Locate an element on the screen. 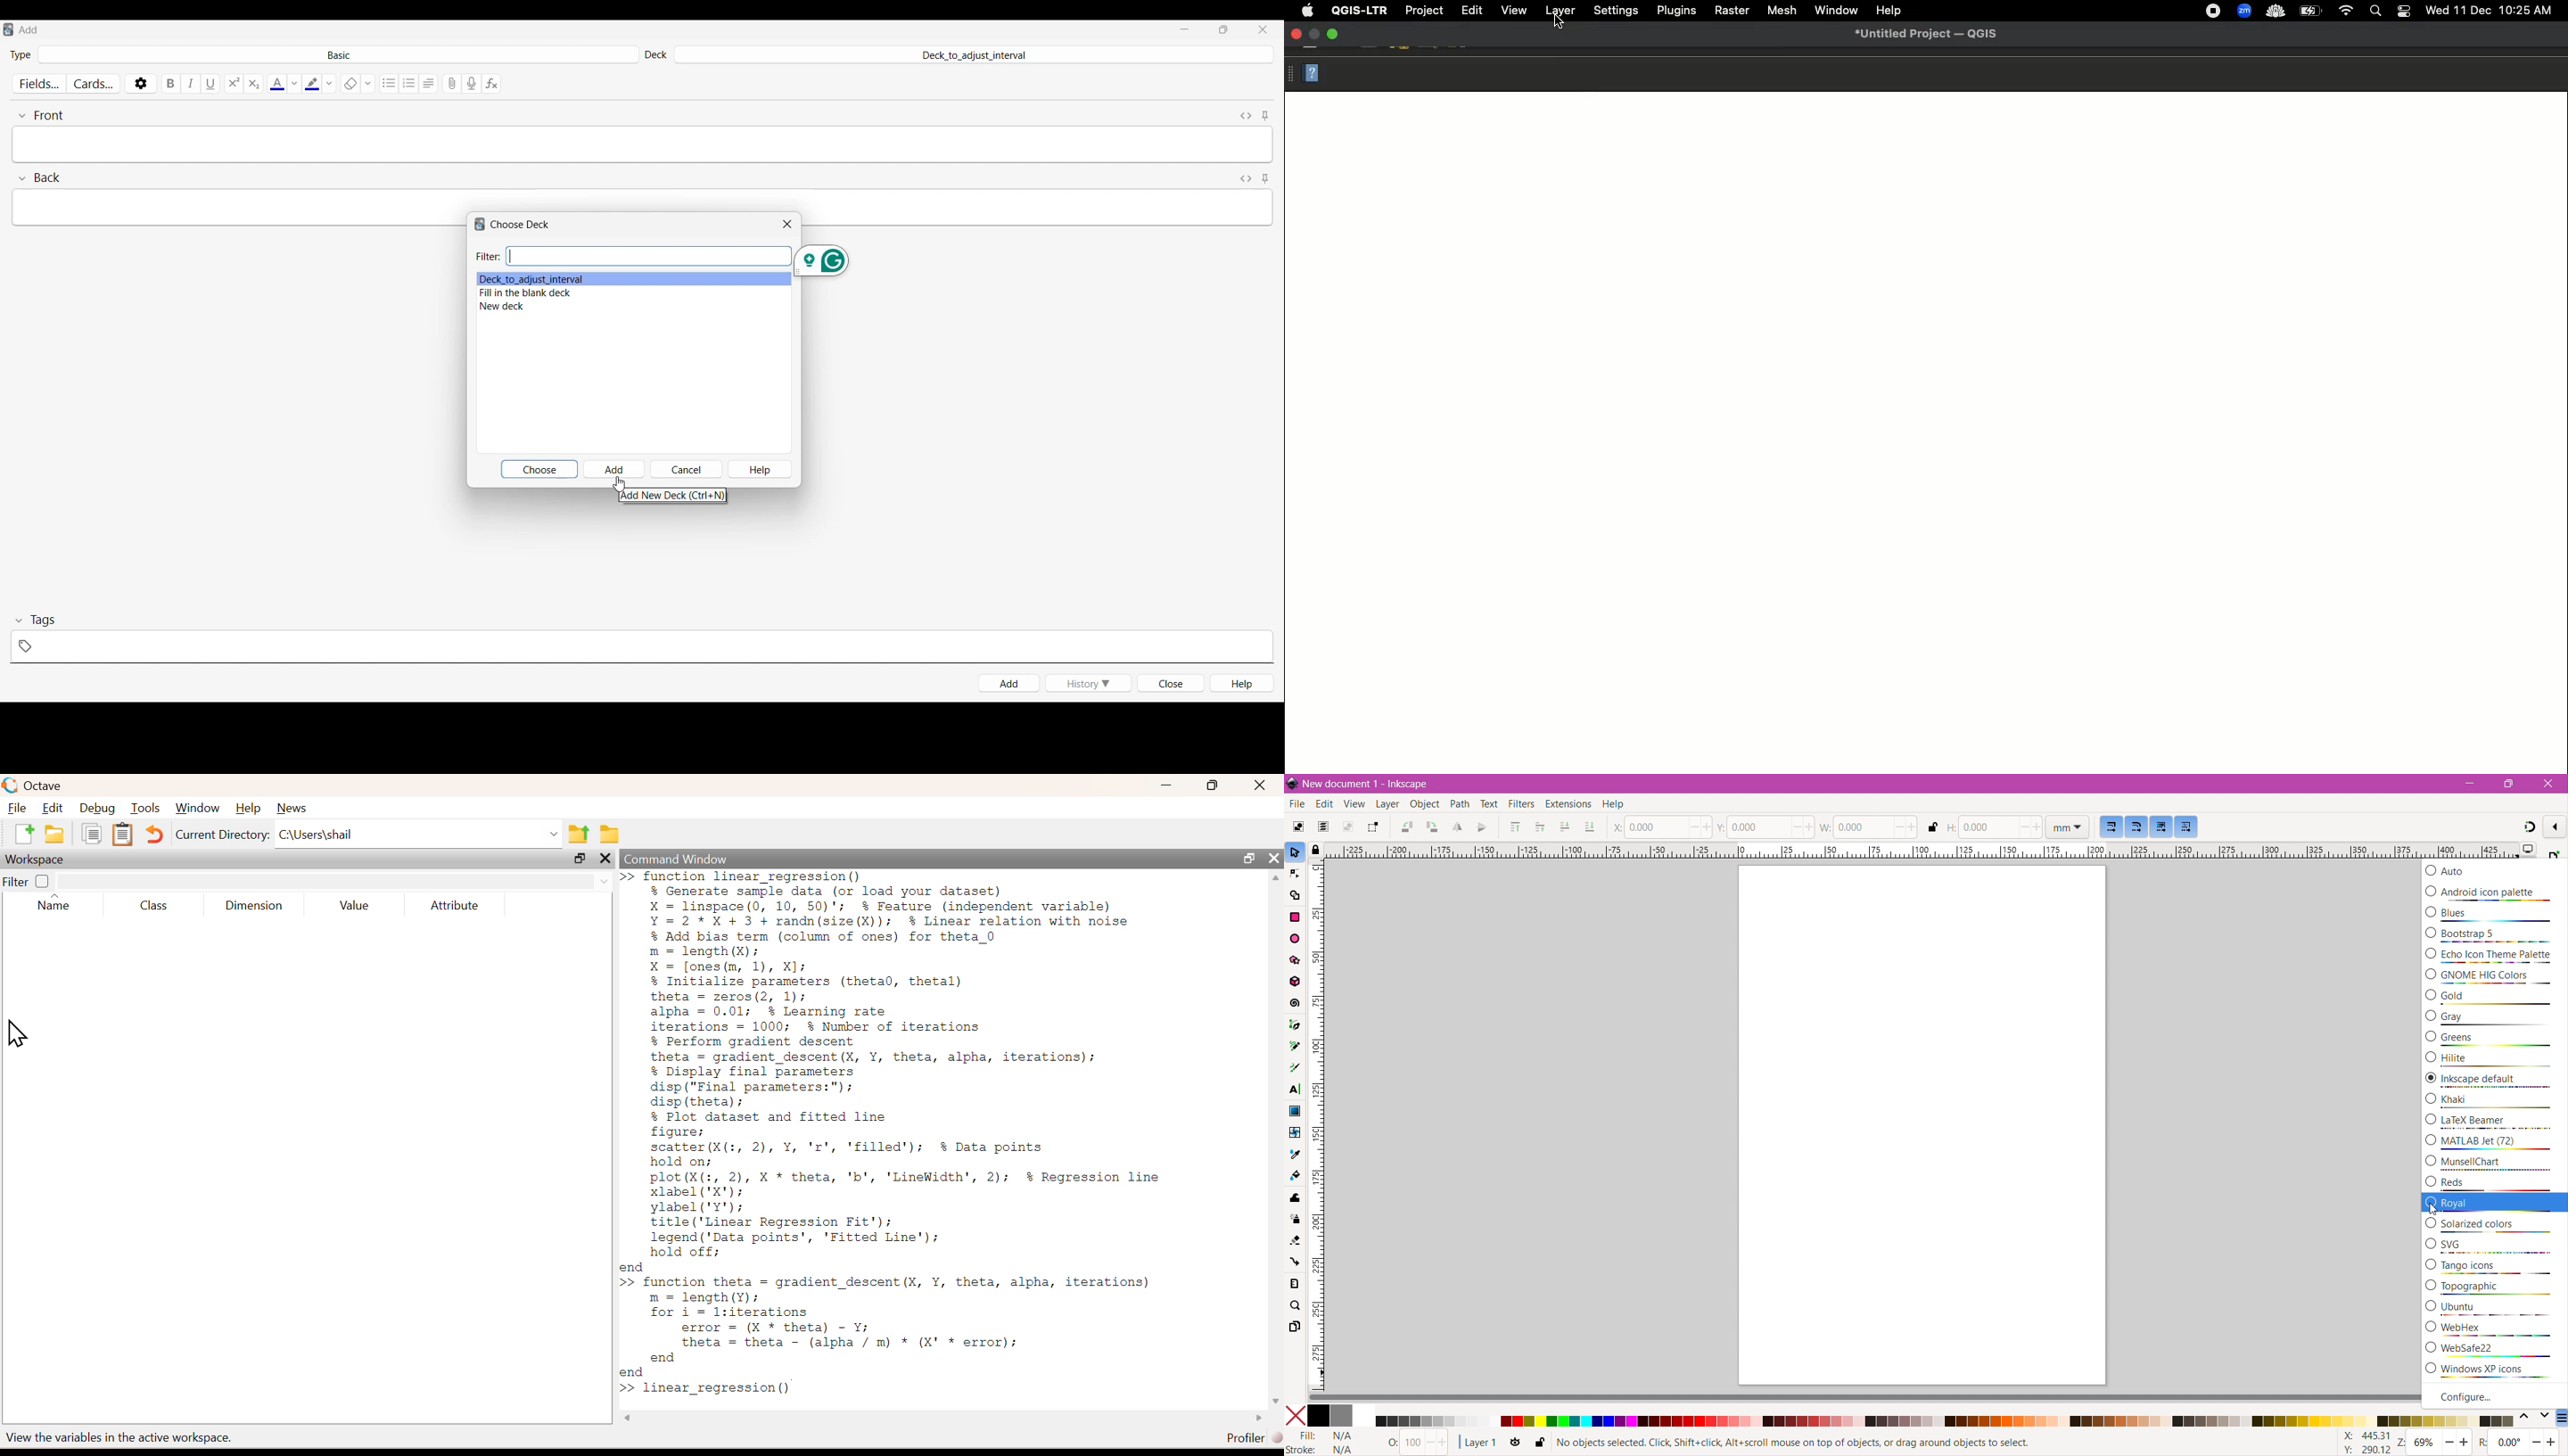  Filter is located at coordinates (26, 881).